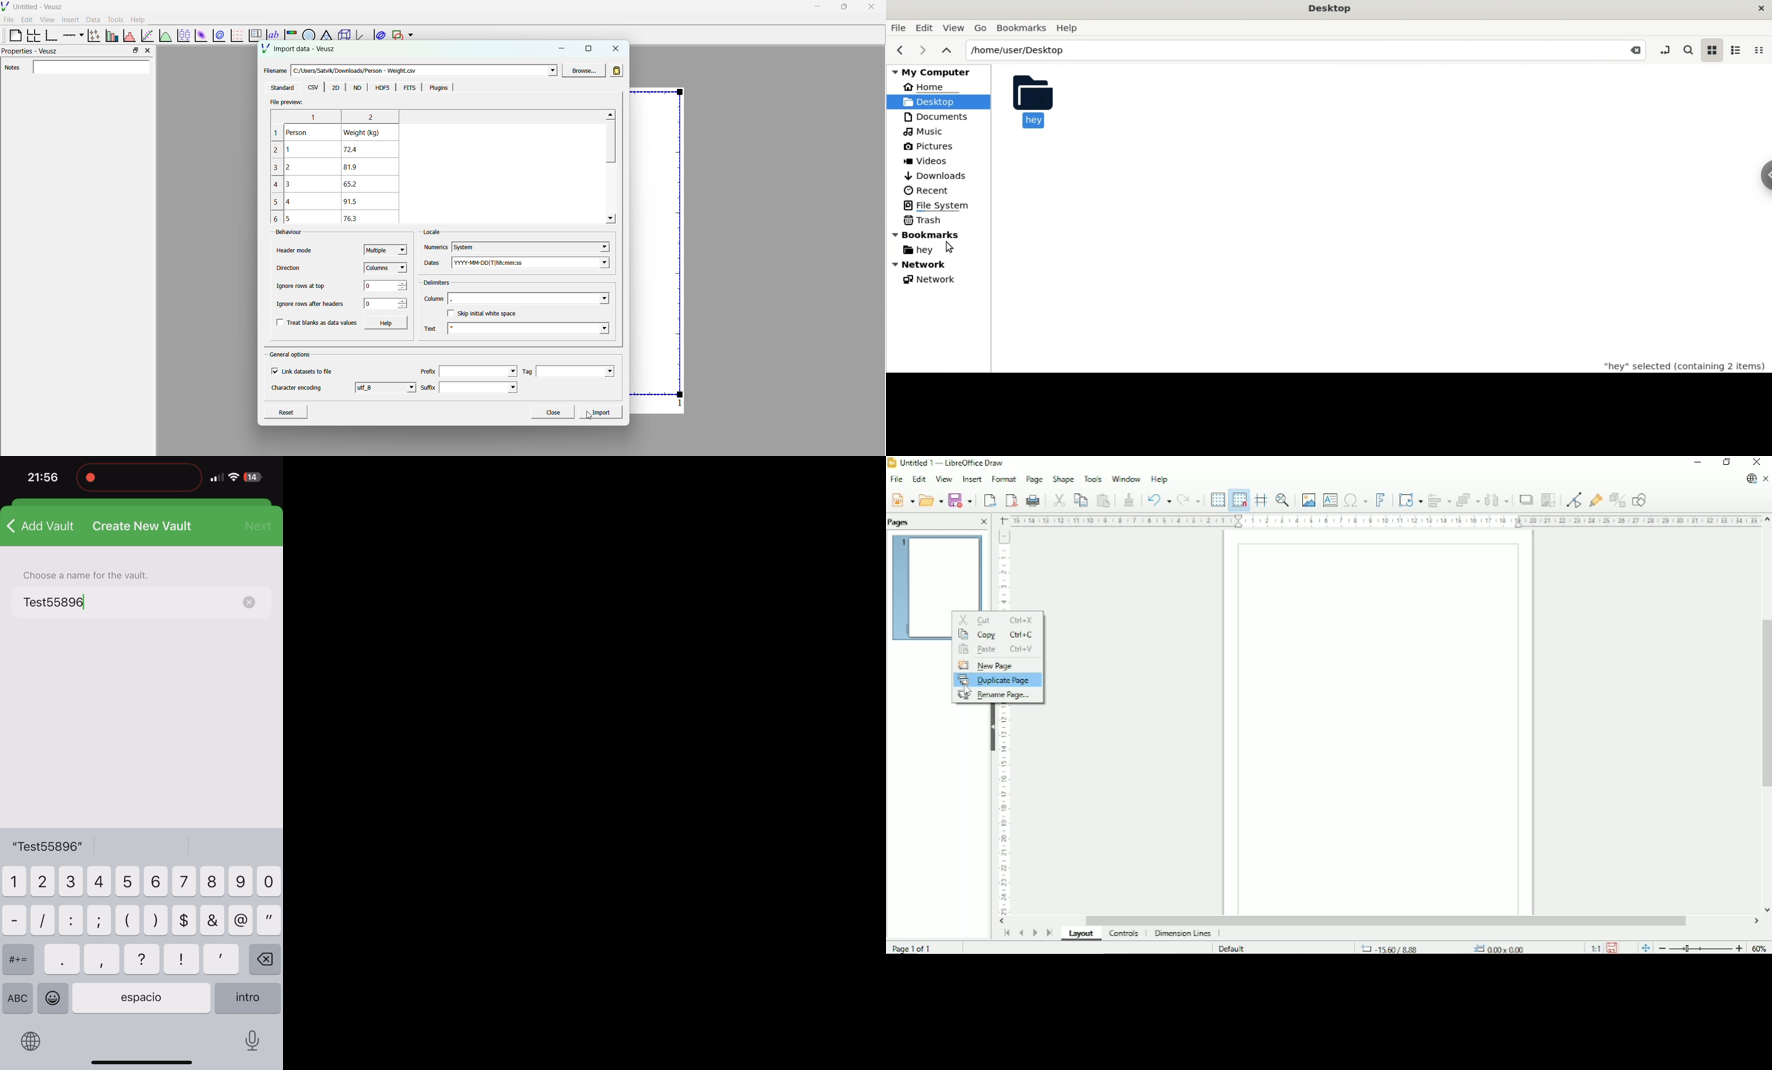  What do you see at coordinates (428, 386) in the screenshot?
I see `Suffix` at bounding box center [428, 386].